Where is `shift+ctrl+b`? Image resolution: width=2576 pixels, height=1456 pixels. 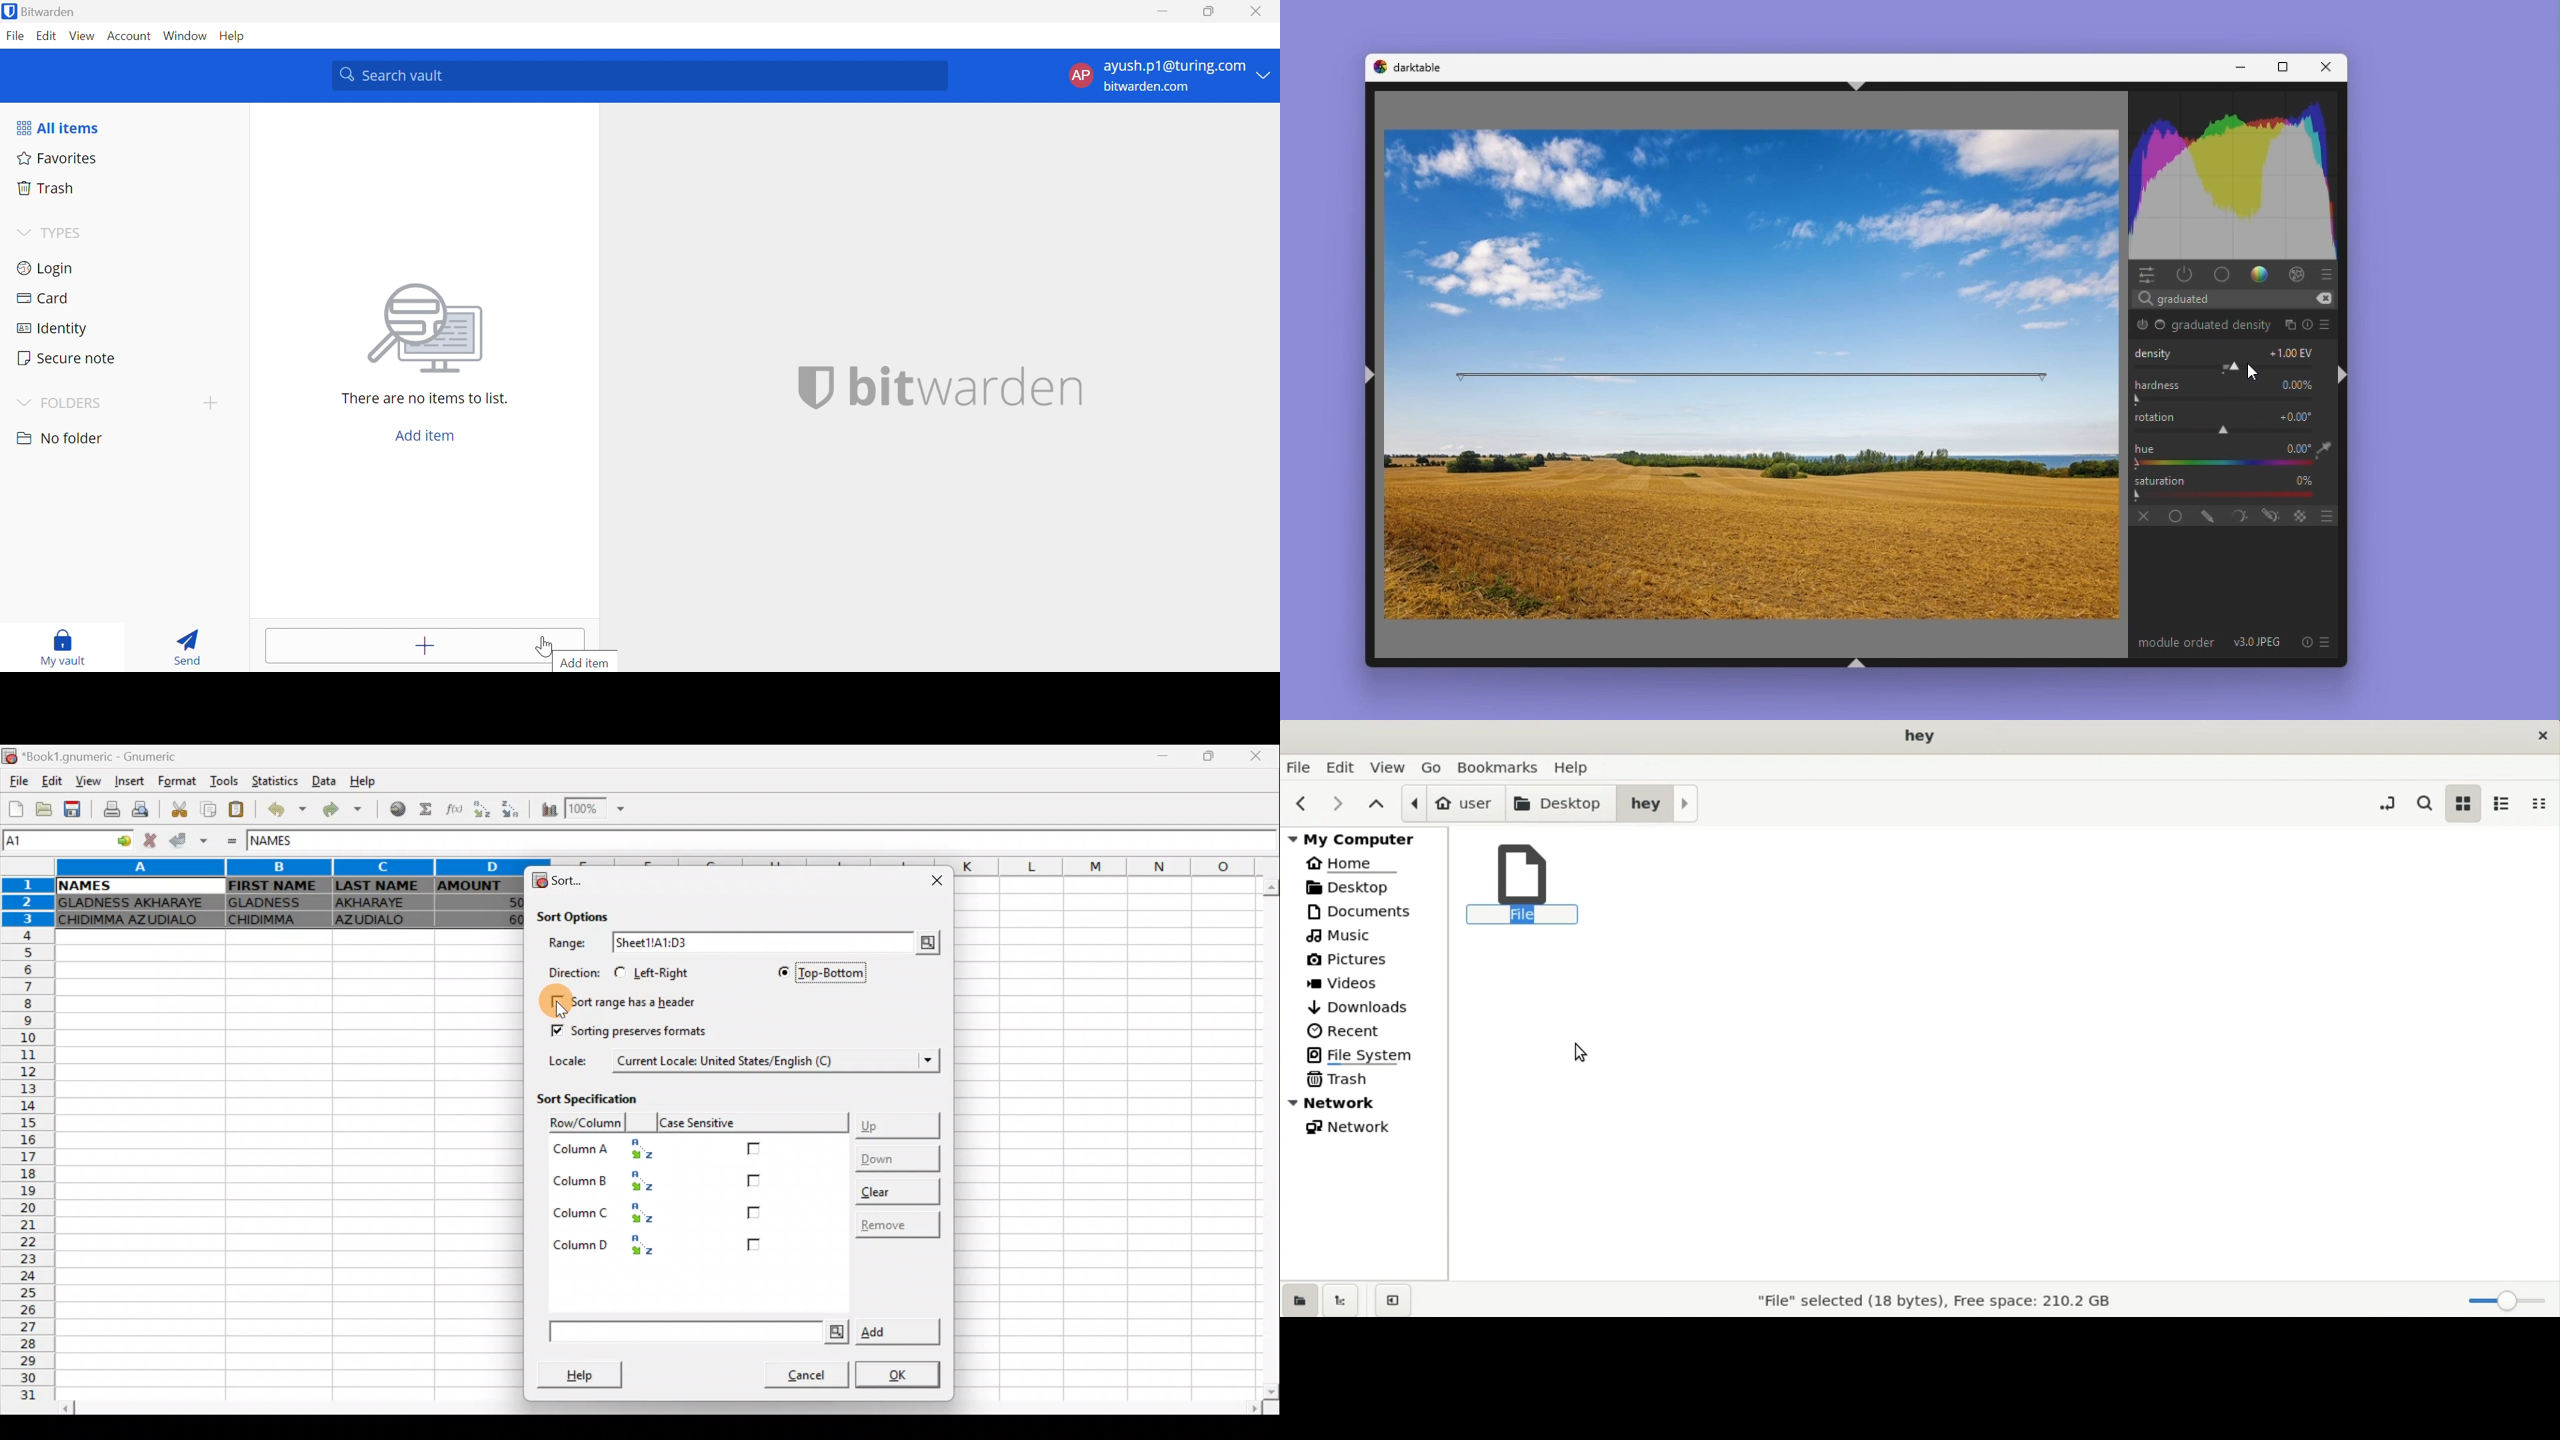
shift+ctrl+b is located at coordinates (1858, 665).